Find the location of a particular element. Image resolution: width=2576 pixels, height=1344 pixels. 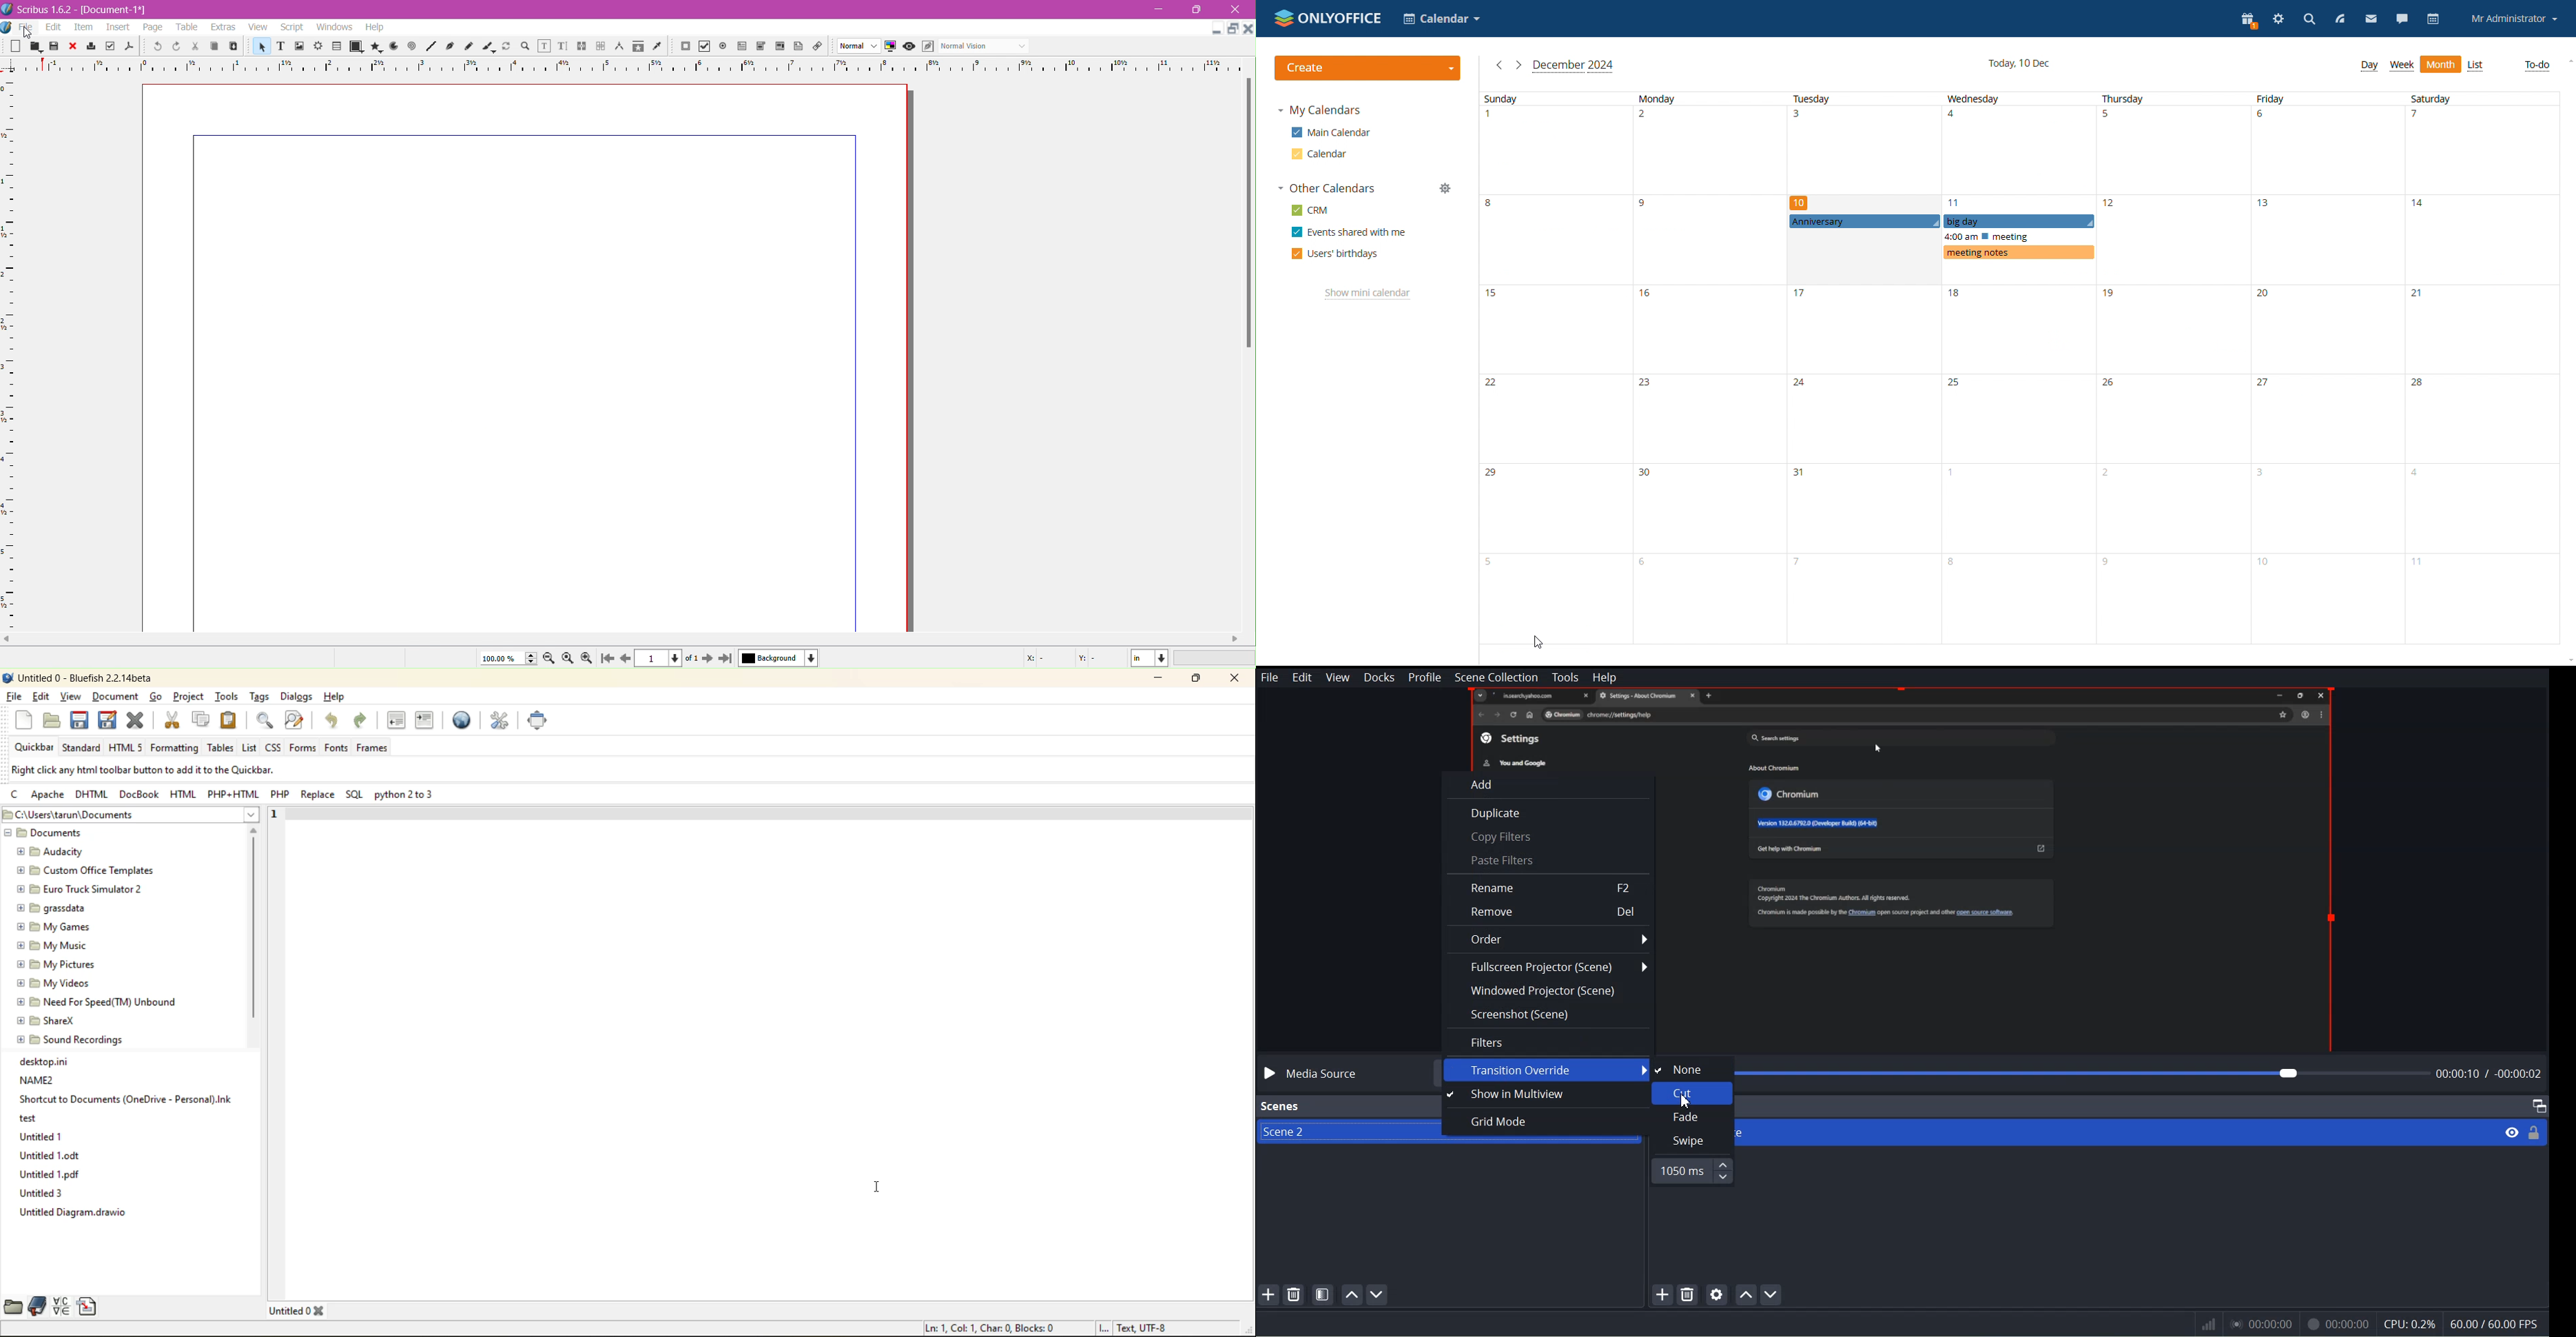

wednesday is located at coordinates (2019, 368).